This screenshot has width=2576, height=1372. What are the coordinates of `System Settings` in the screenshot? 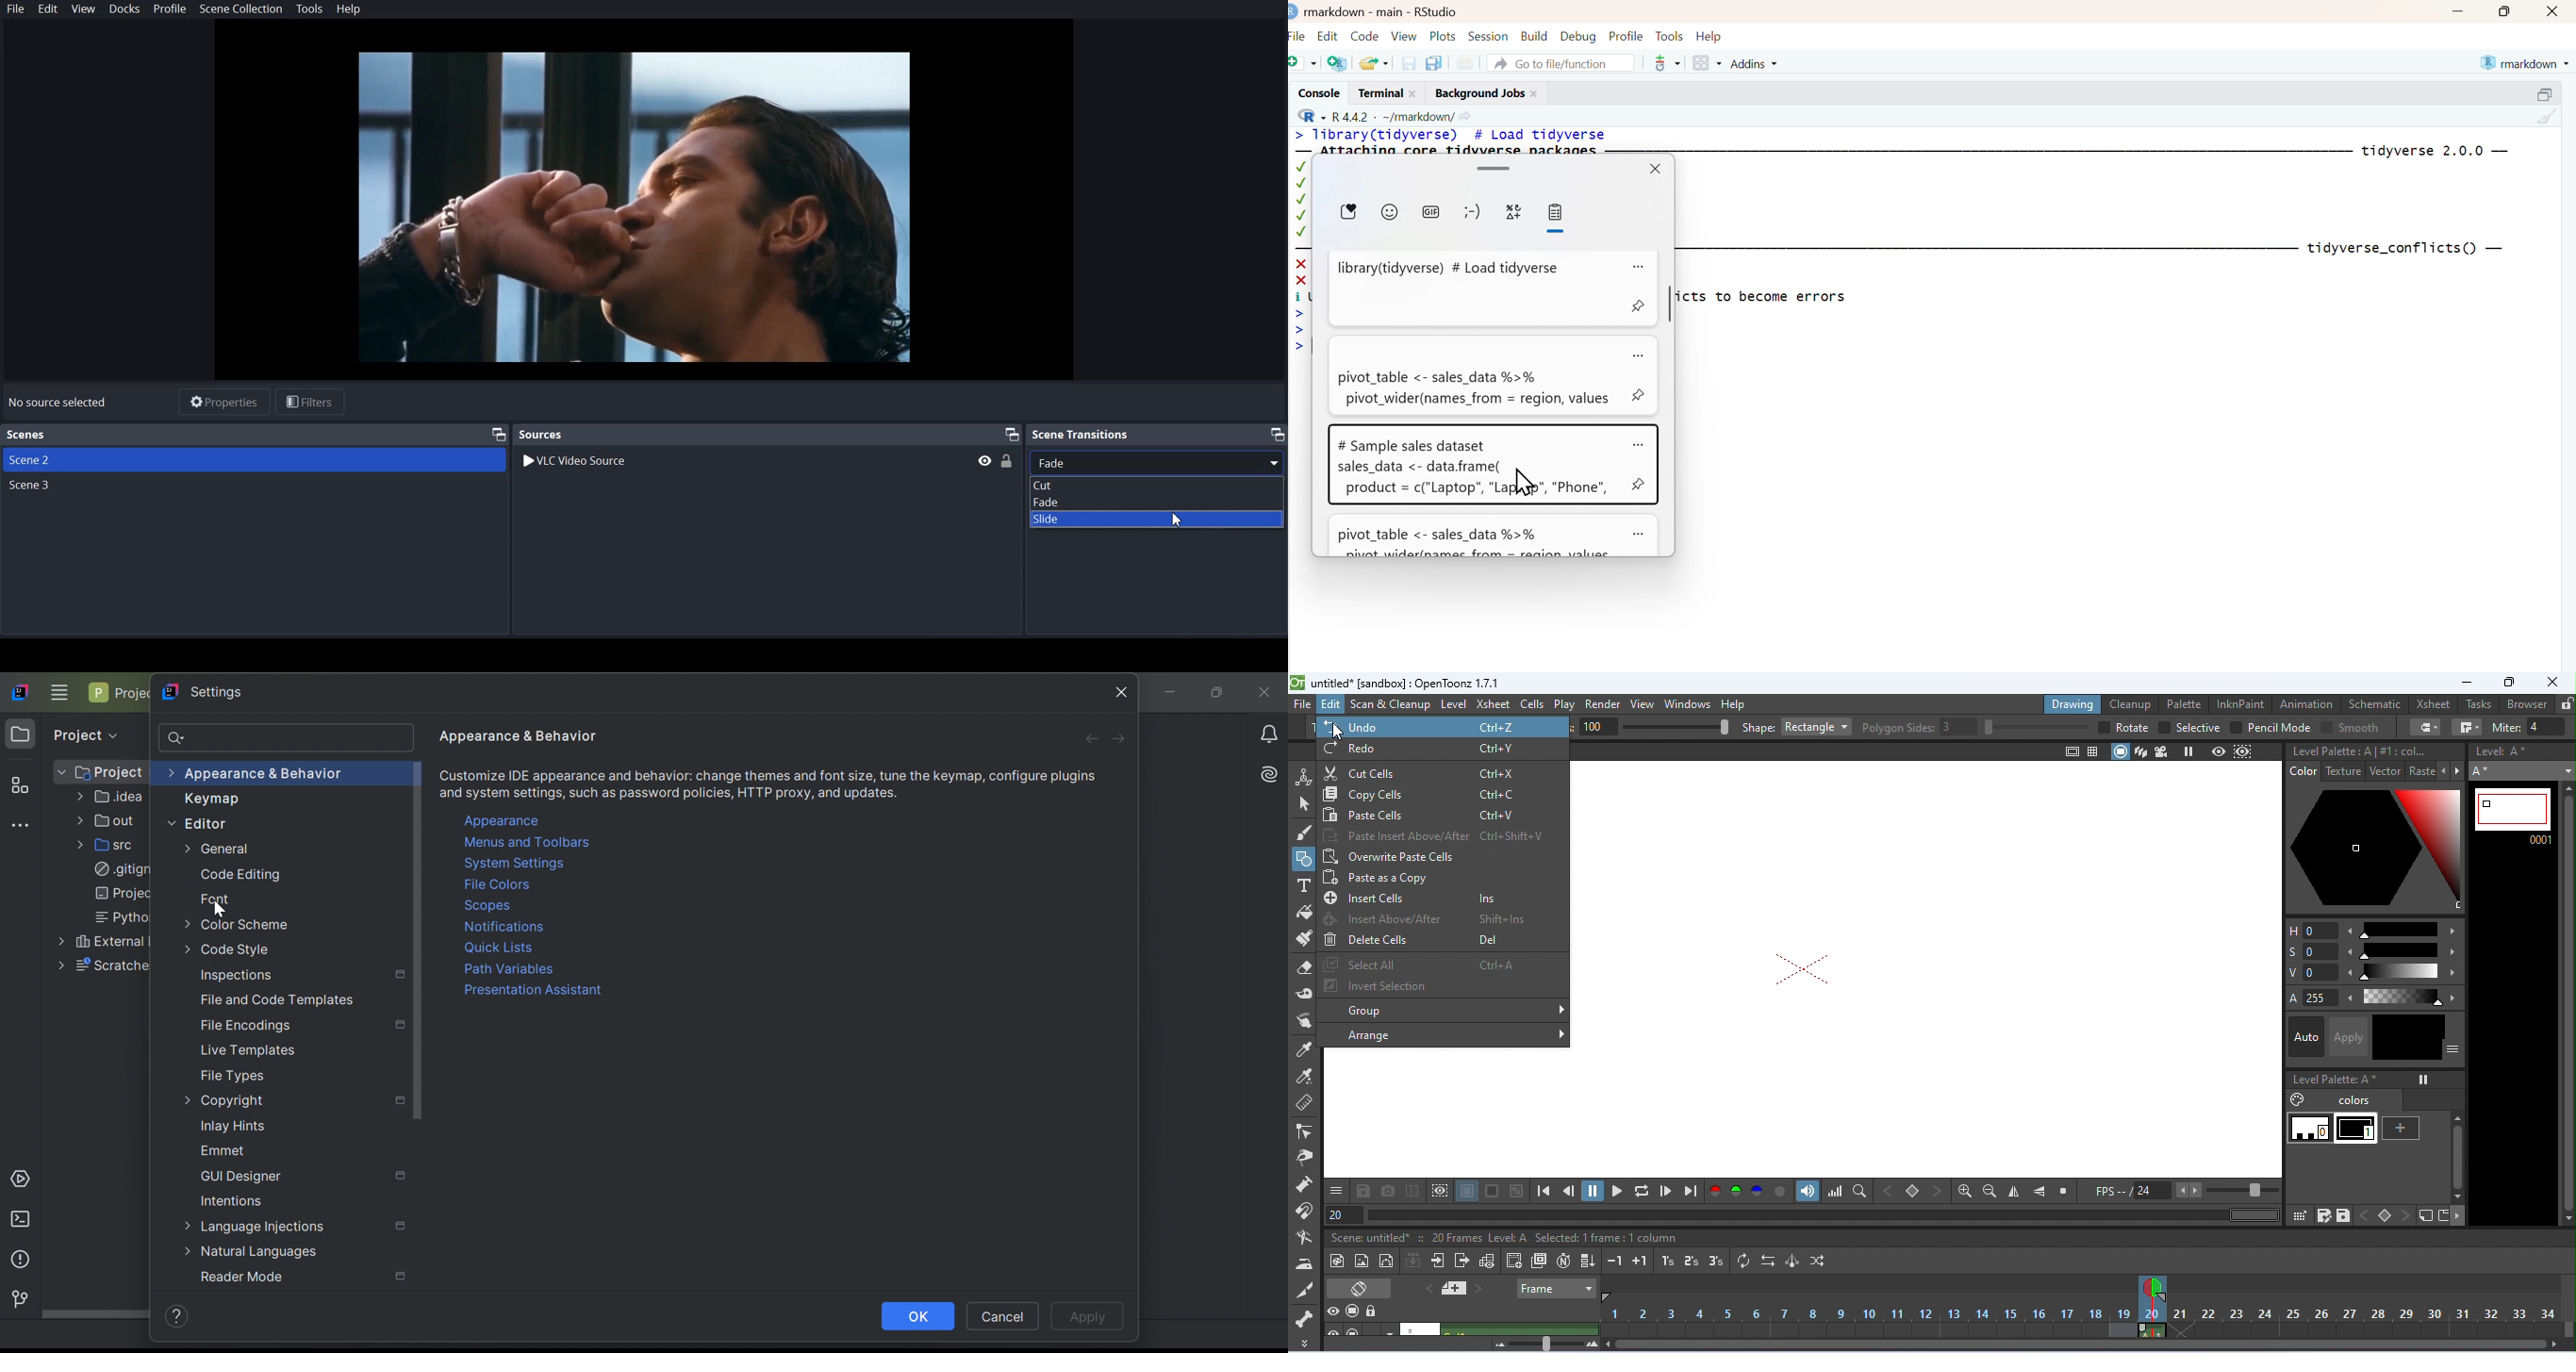 It's located at (532, 863).